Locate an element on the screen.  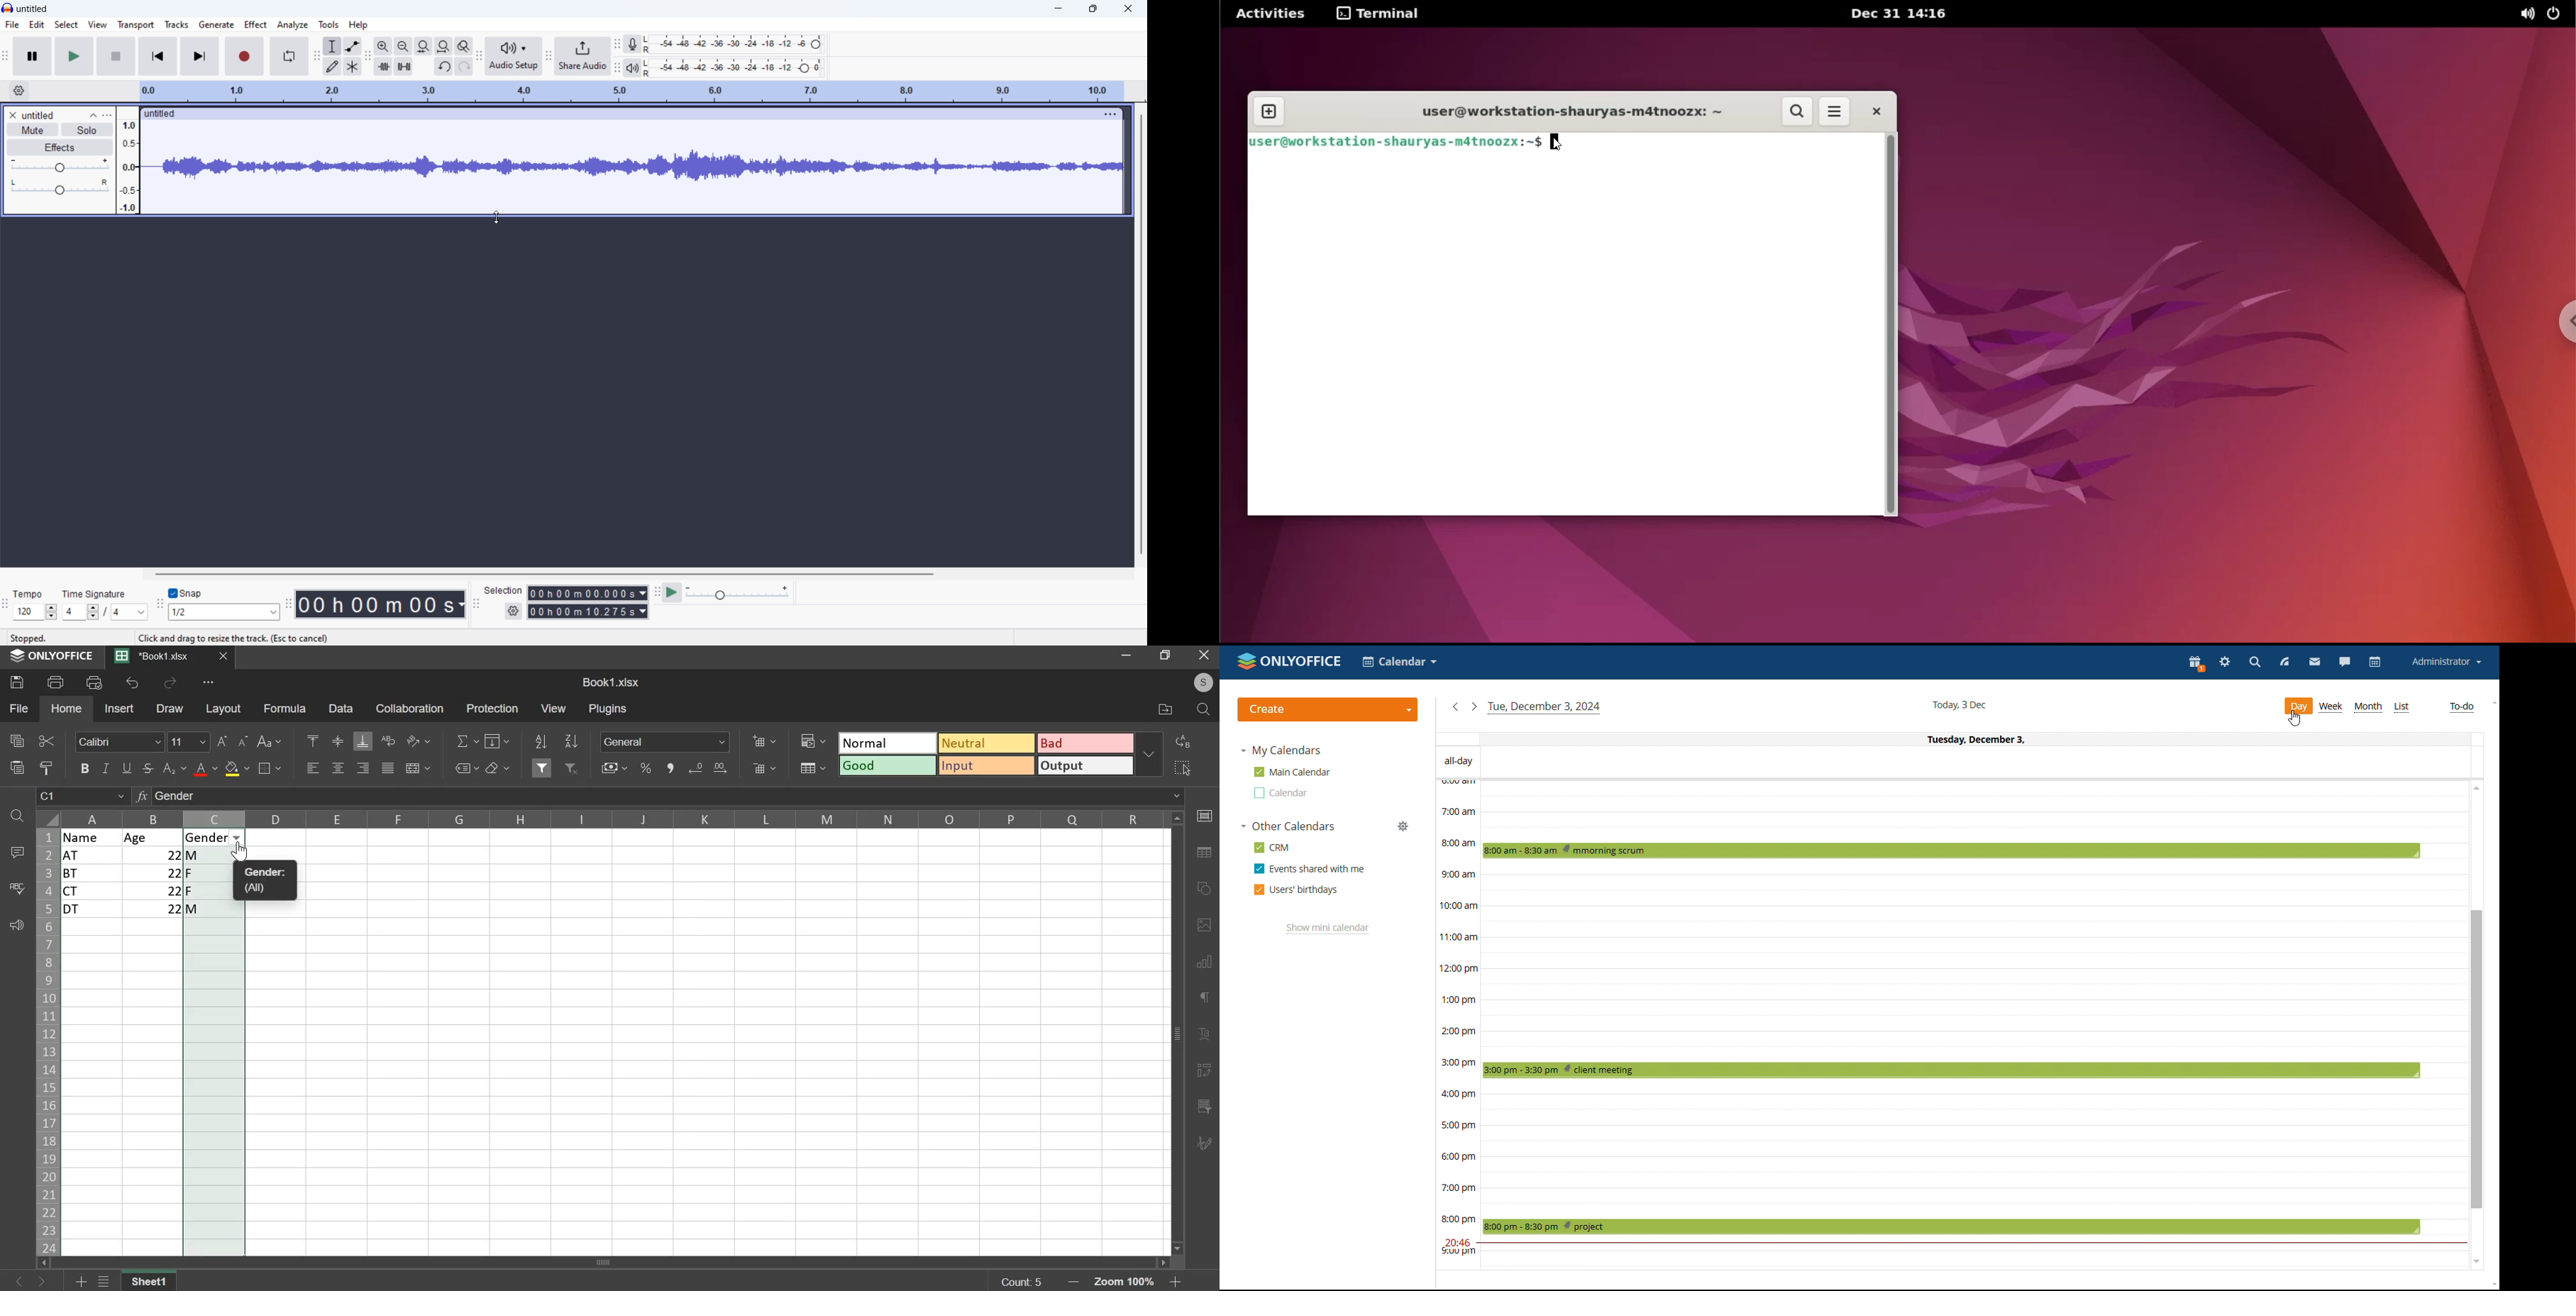
pan is located at coordinates (60, 187).